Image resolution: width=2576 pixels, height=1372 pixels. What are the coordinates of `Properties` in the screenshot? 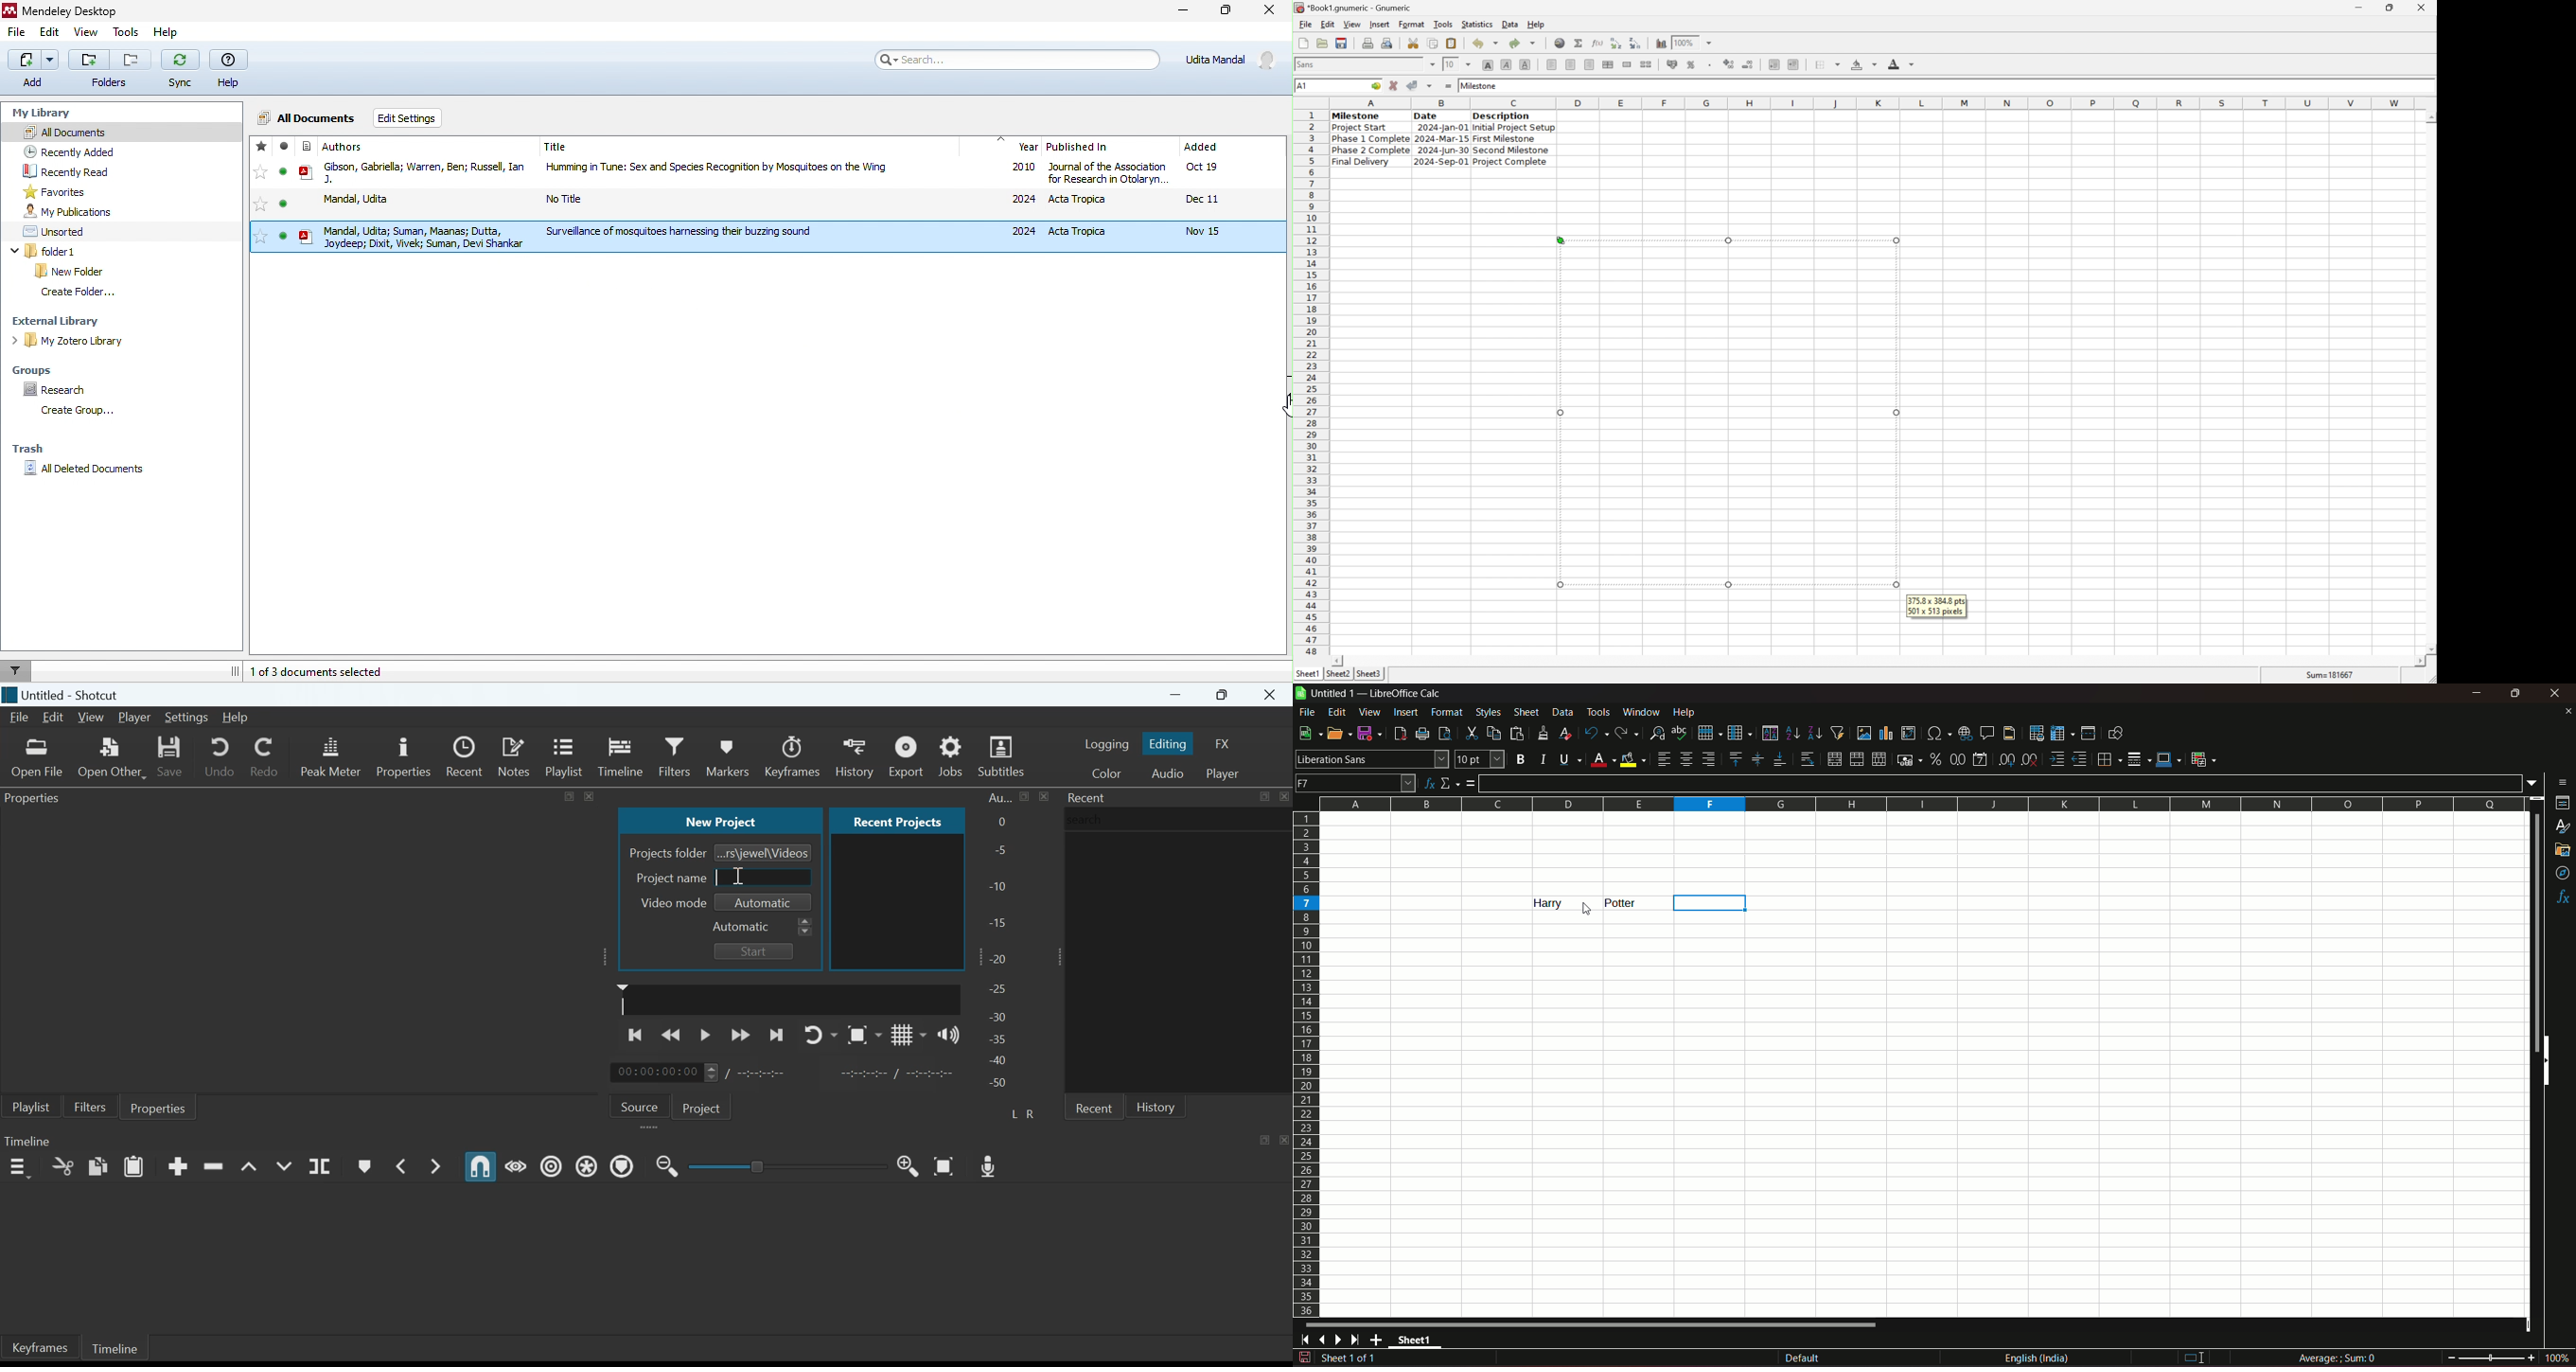 It's located at (402, 756).